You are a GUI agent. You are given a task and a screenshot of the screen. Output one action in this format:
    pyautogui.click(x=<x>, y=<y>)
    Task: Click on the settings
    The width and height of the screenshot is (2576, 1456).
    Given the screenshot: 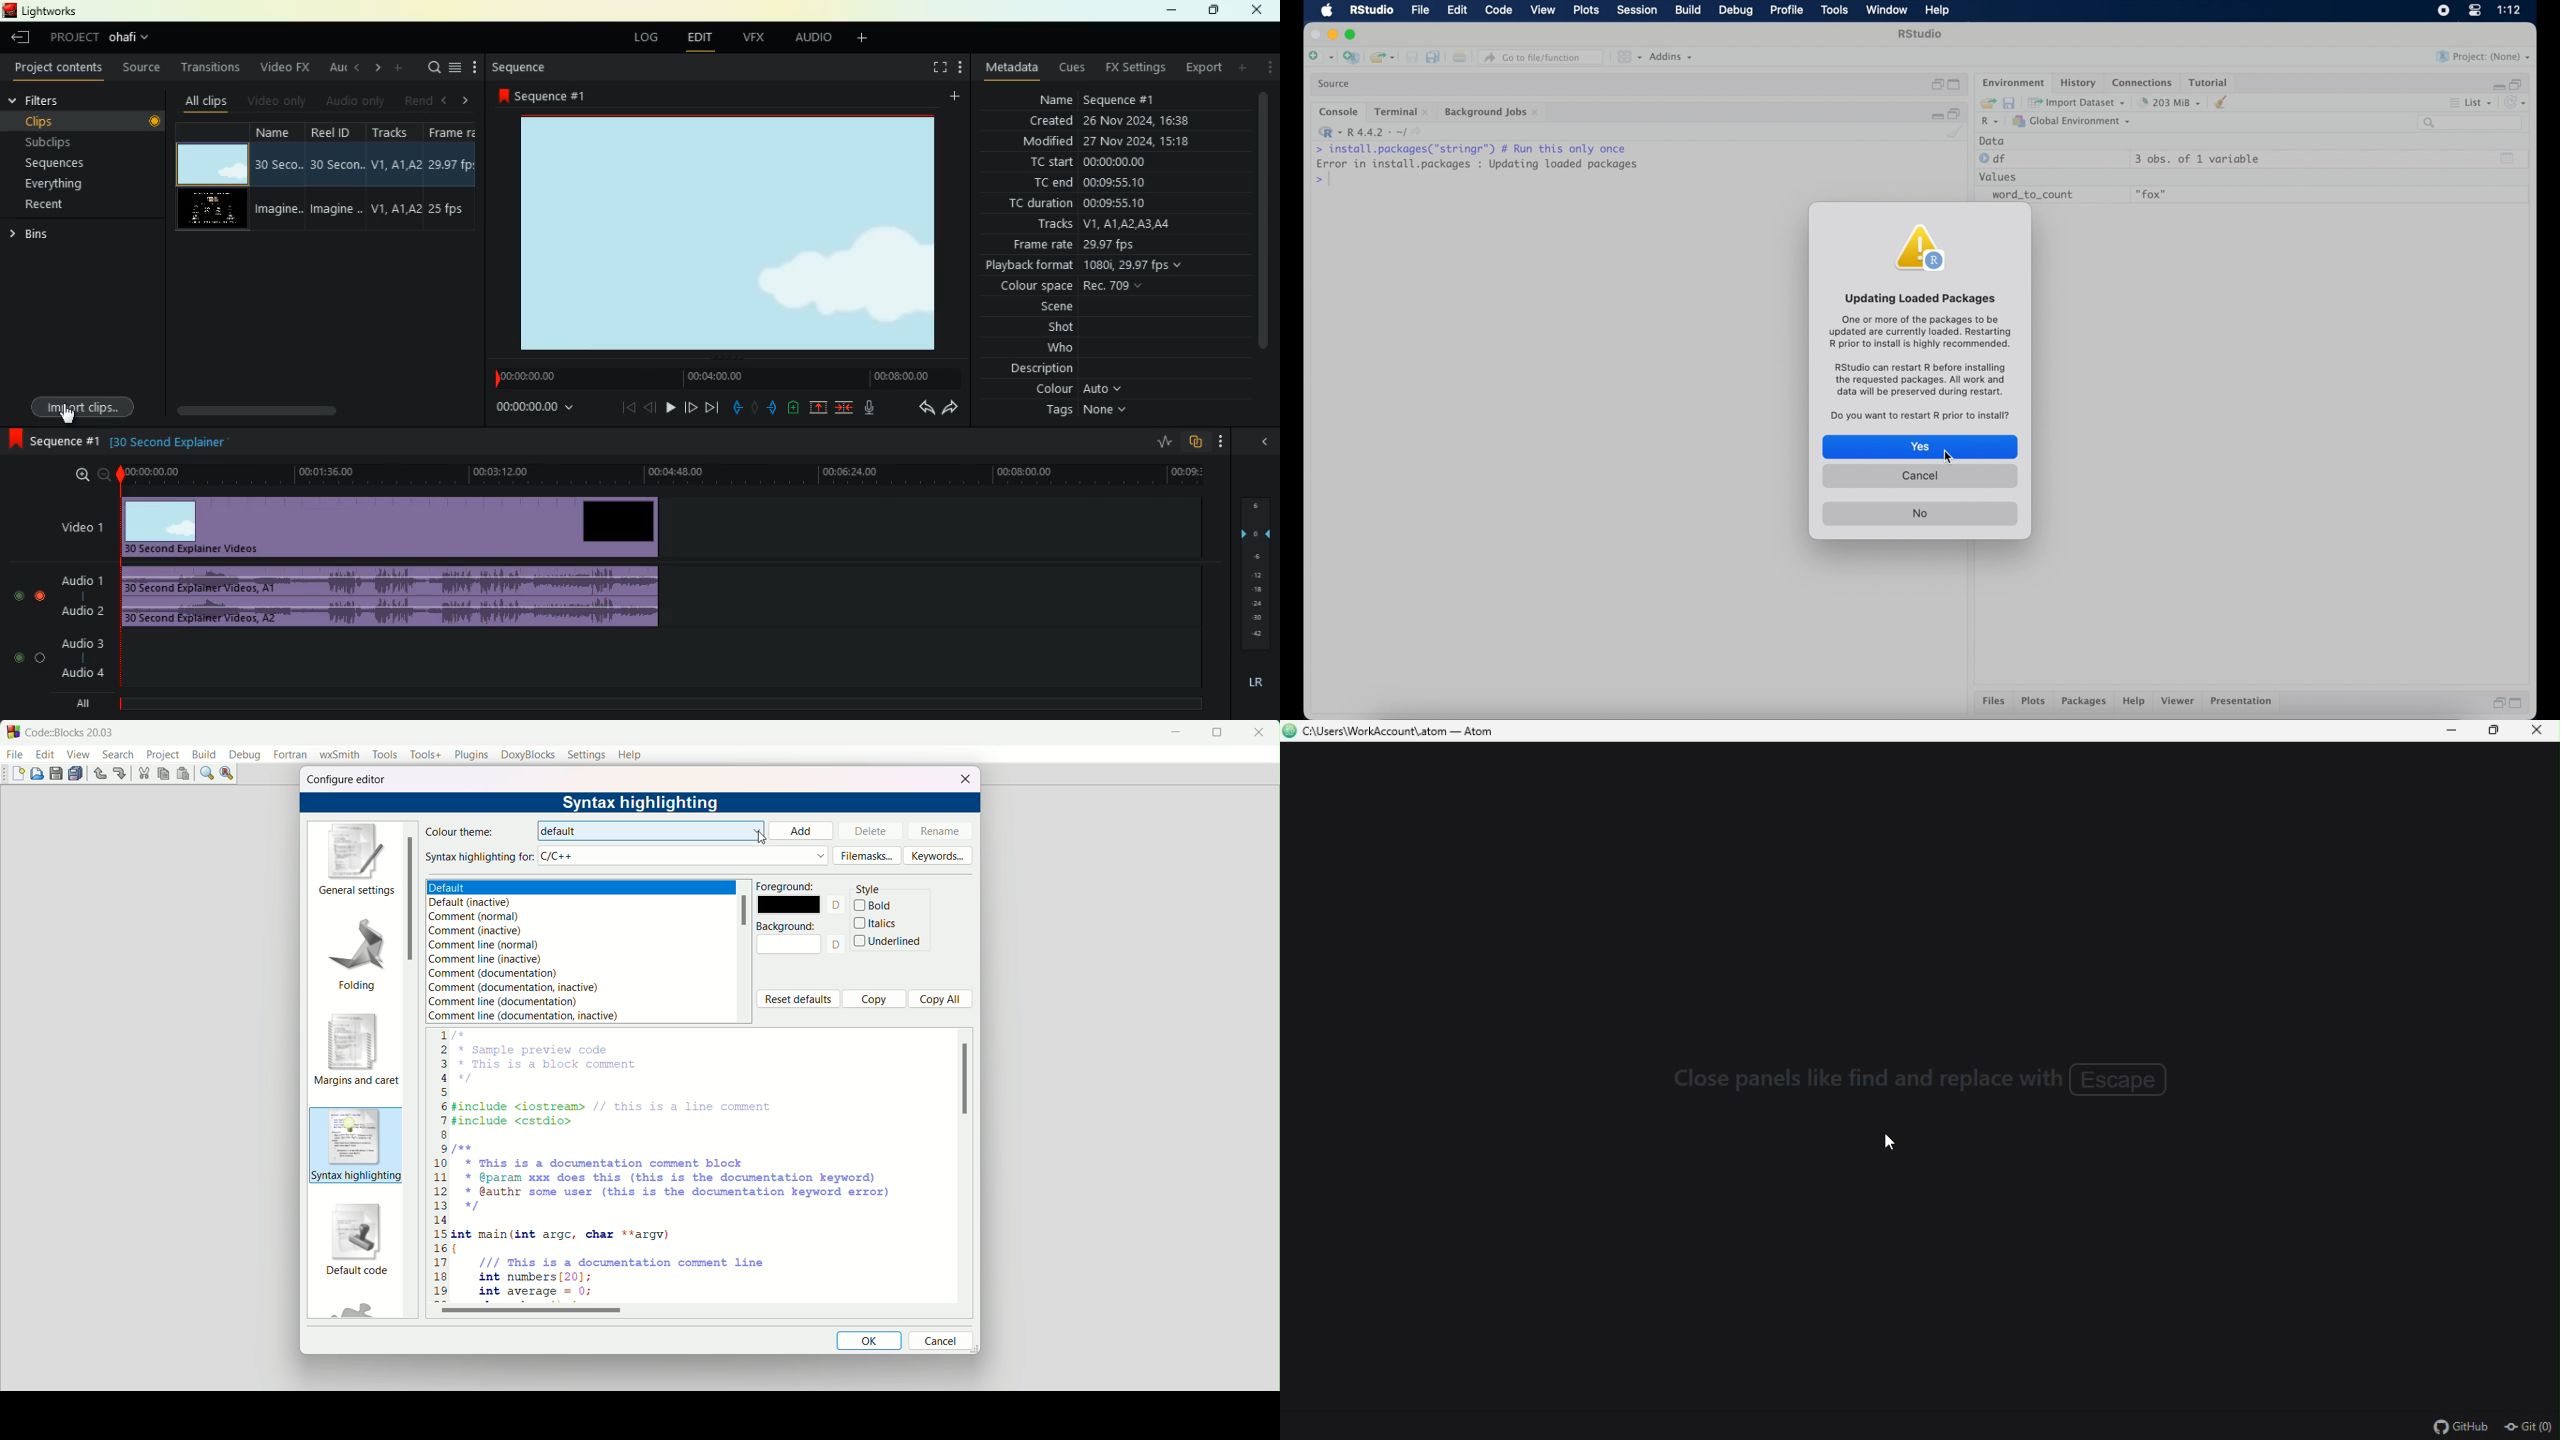 What is the action you would take?
    pyautogui.click(x=587, y=756)
    